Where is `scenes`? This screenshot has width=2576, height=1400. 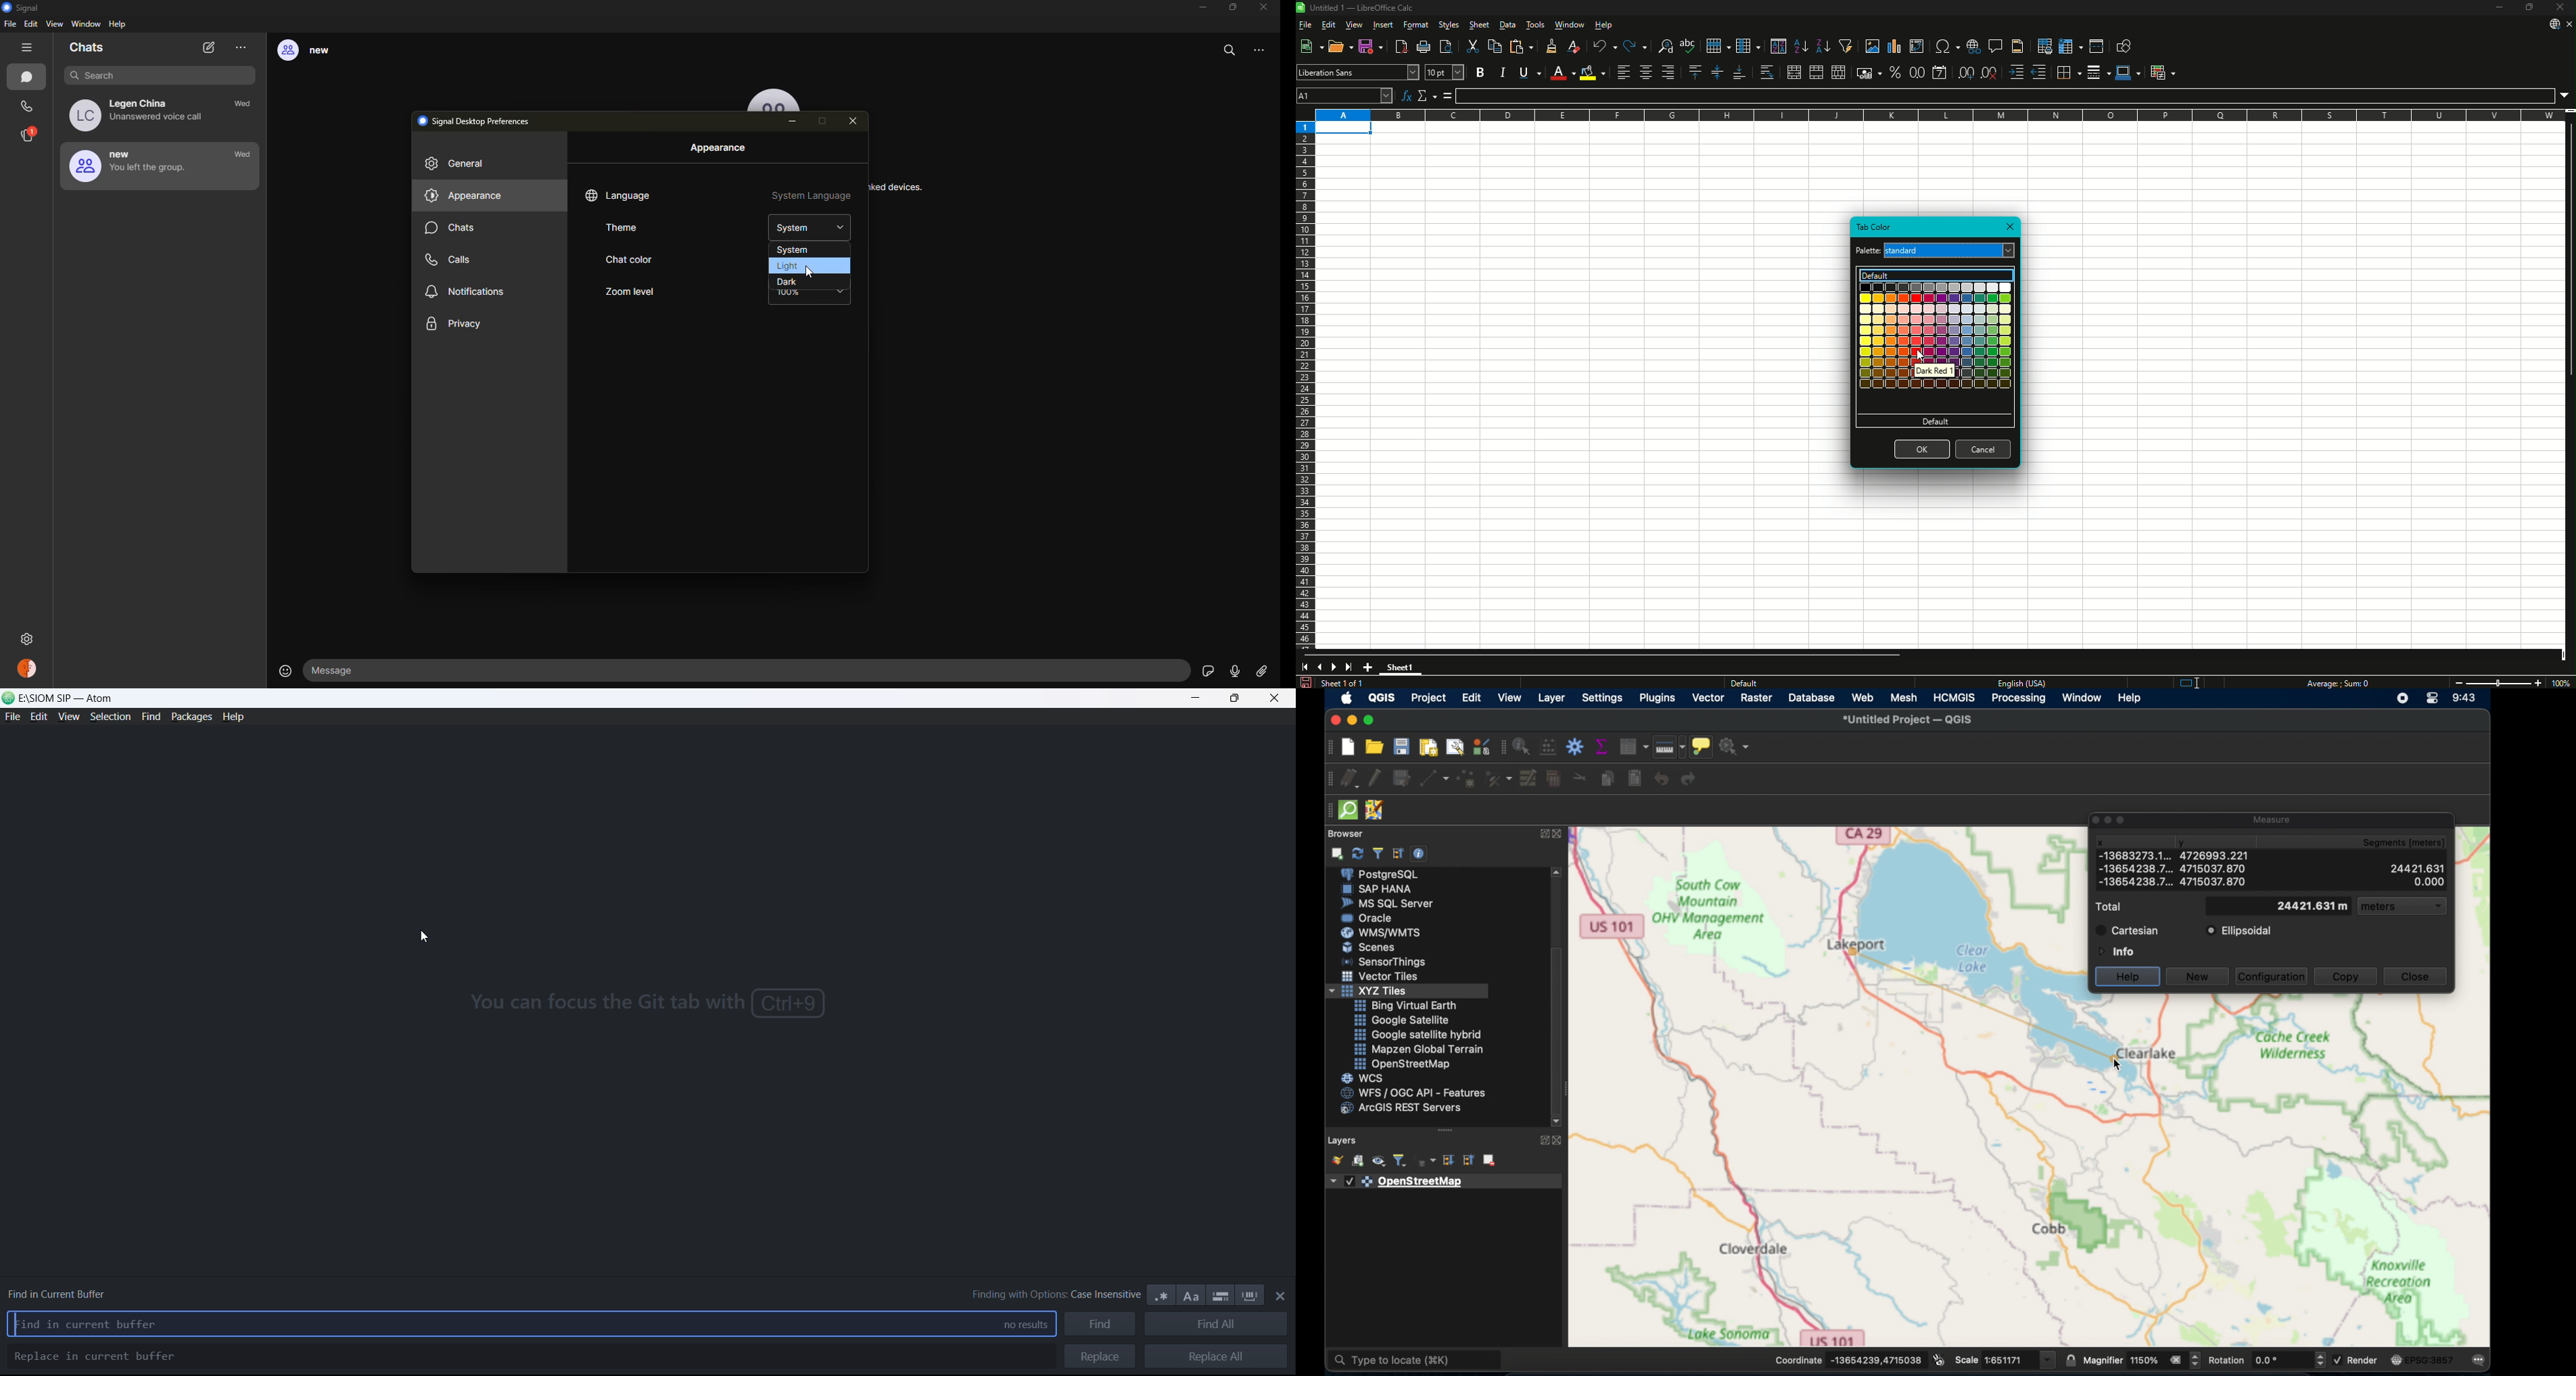
scenes is located at coordinates (1369, 947).